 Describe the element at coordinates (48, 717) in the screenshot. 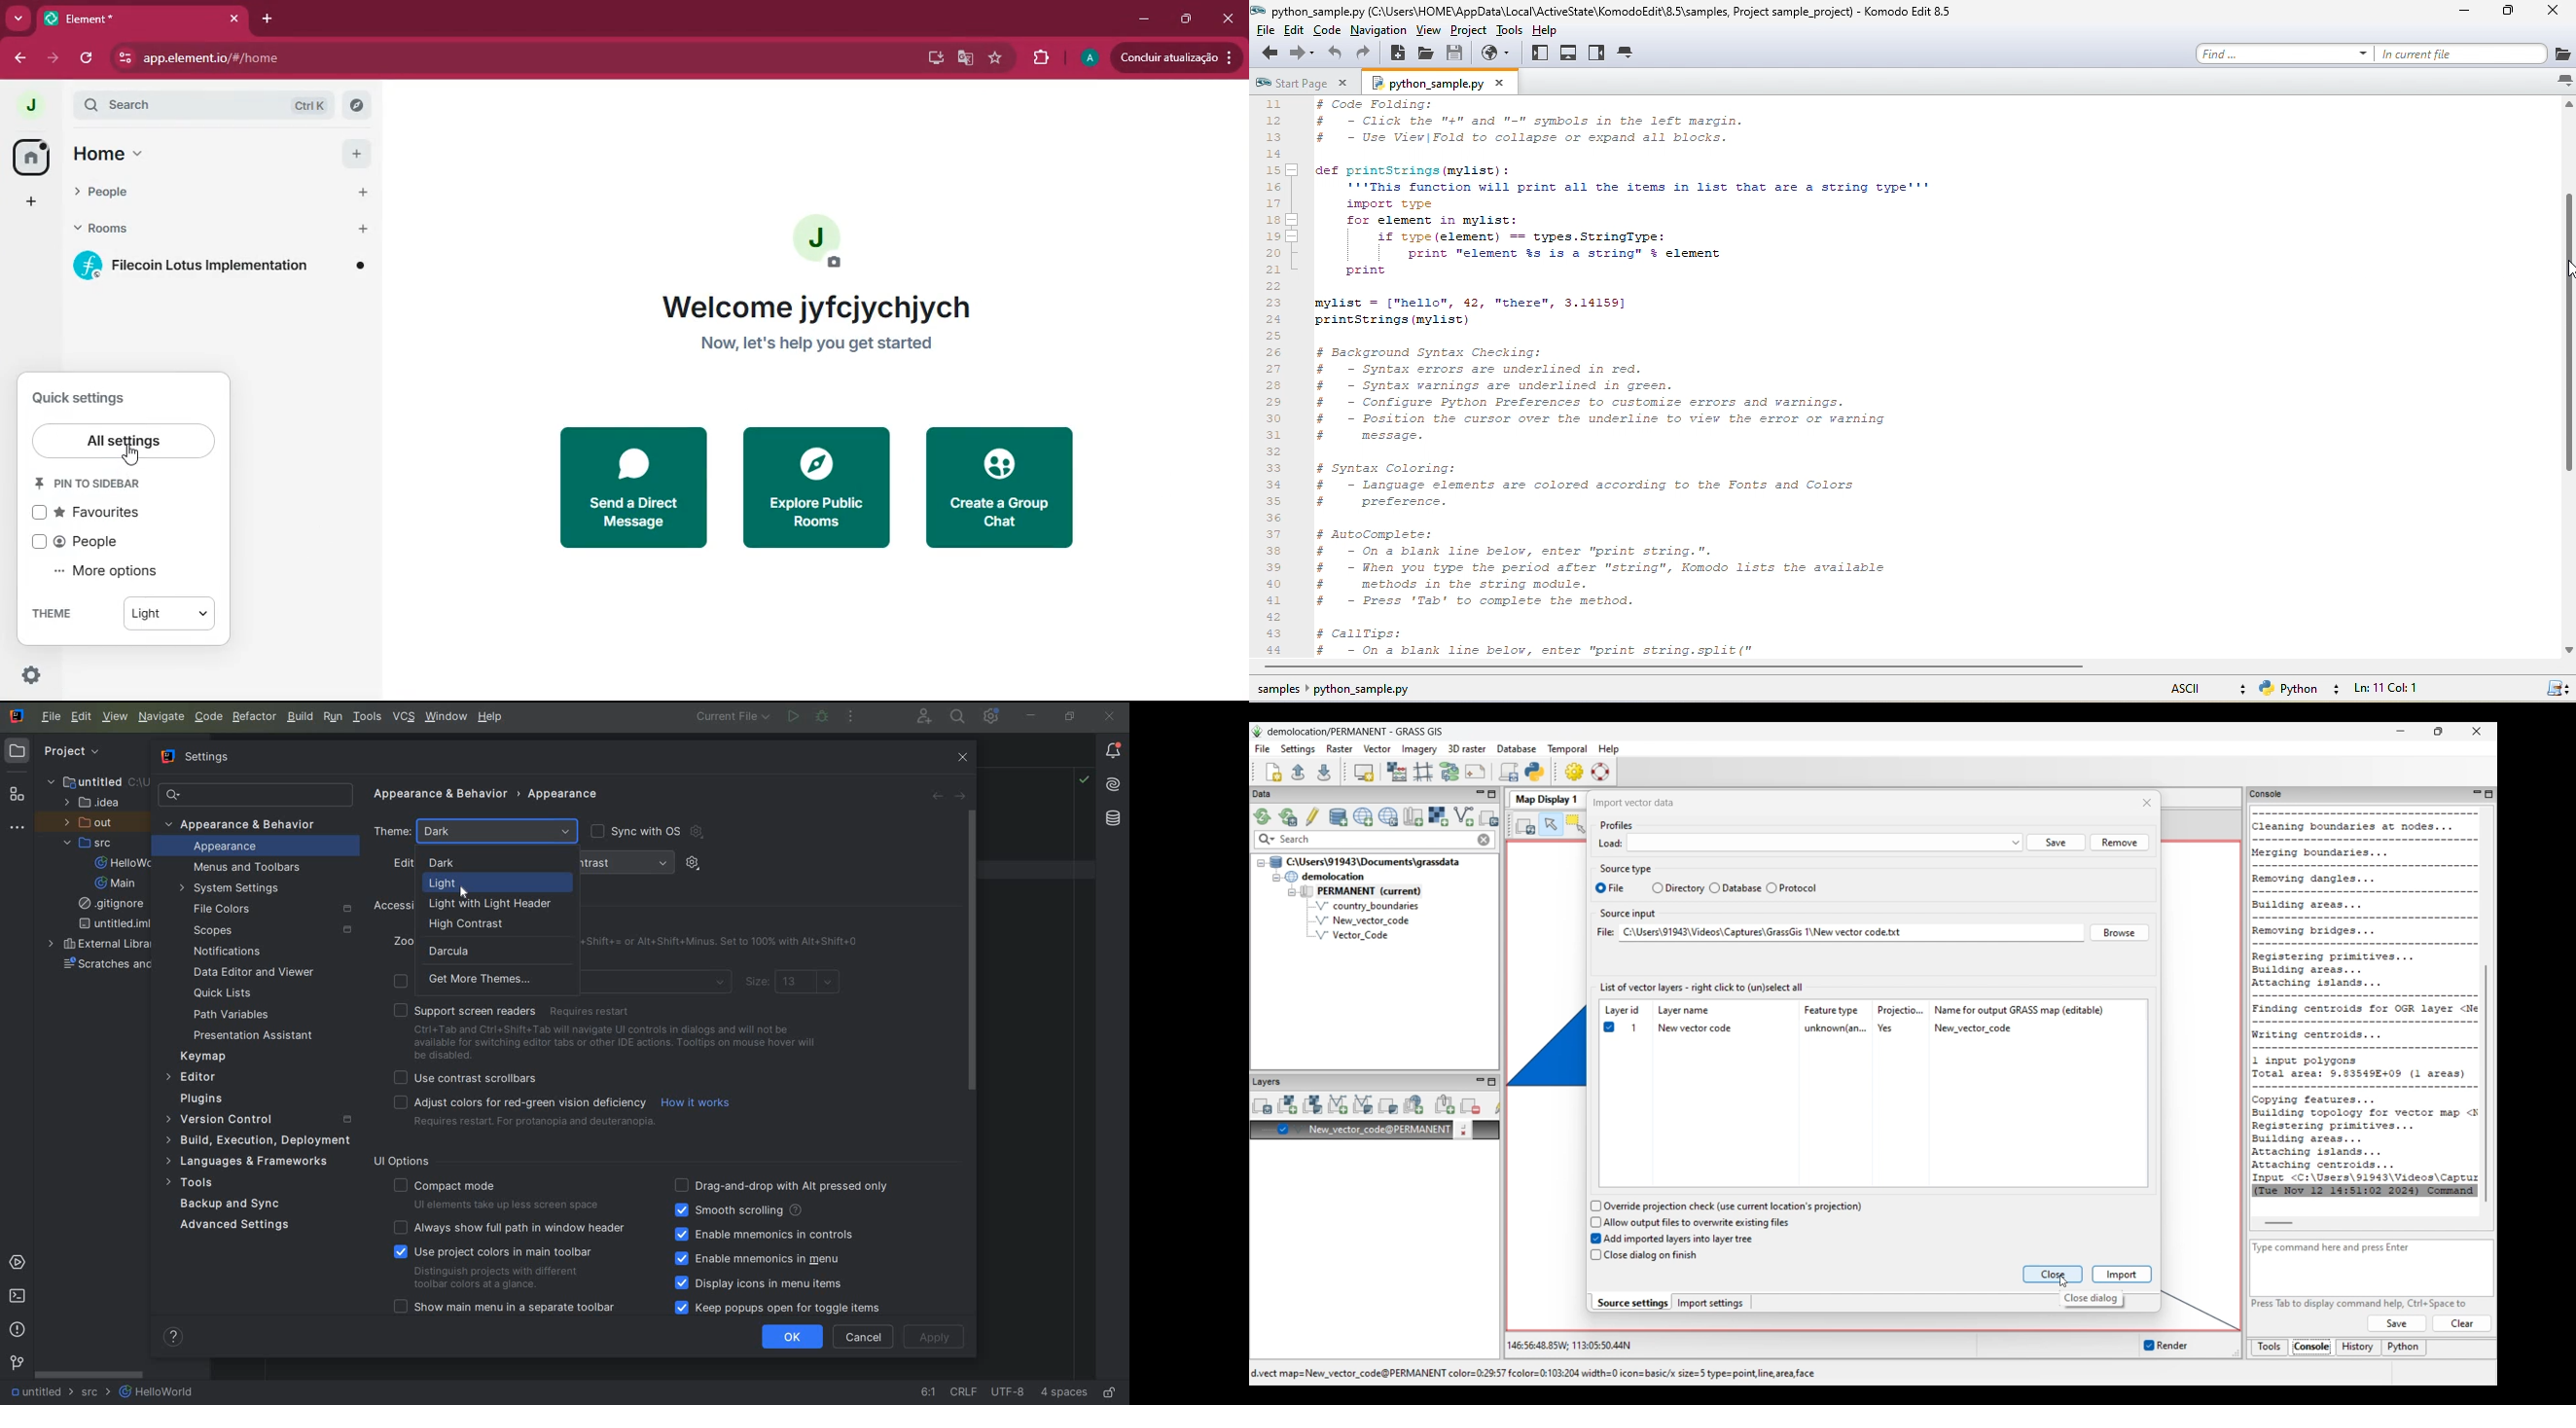

I see `MAIN MENU` at that location.